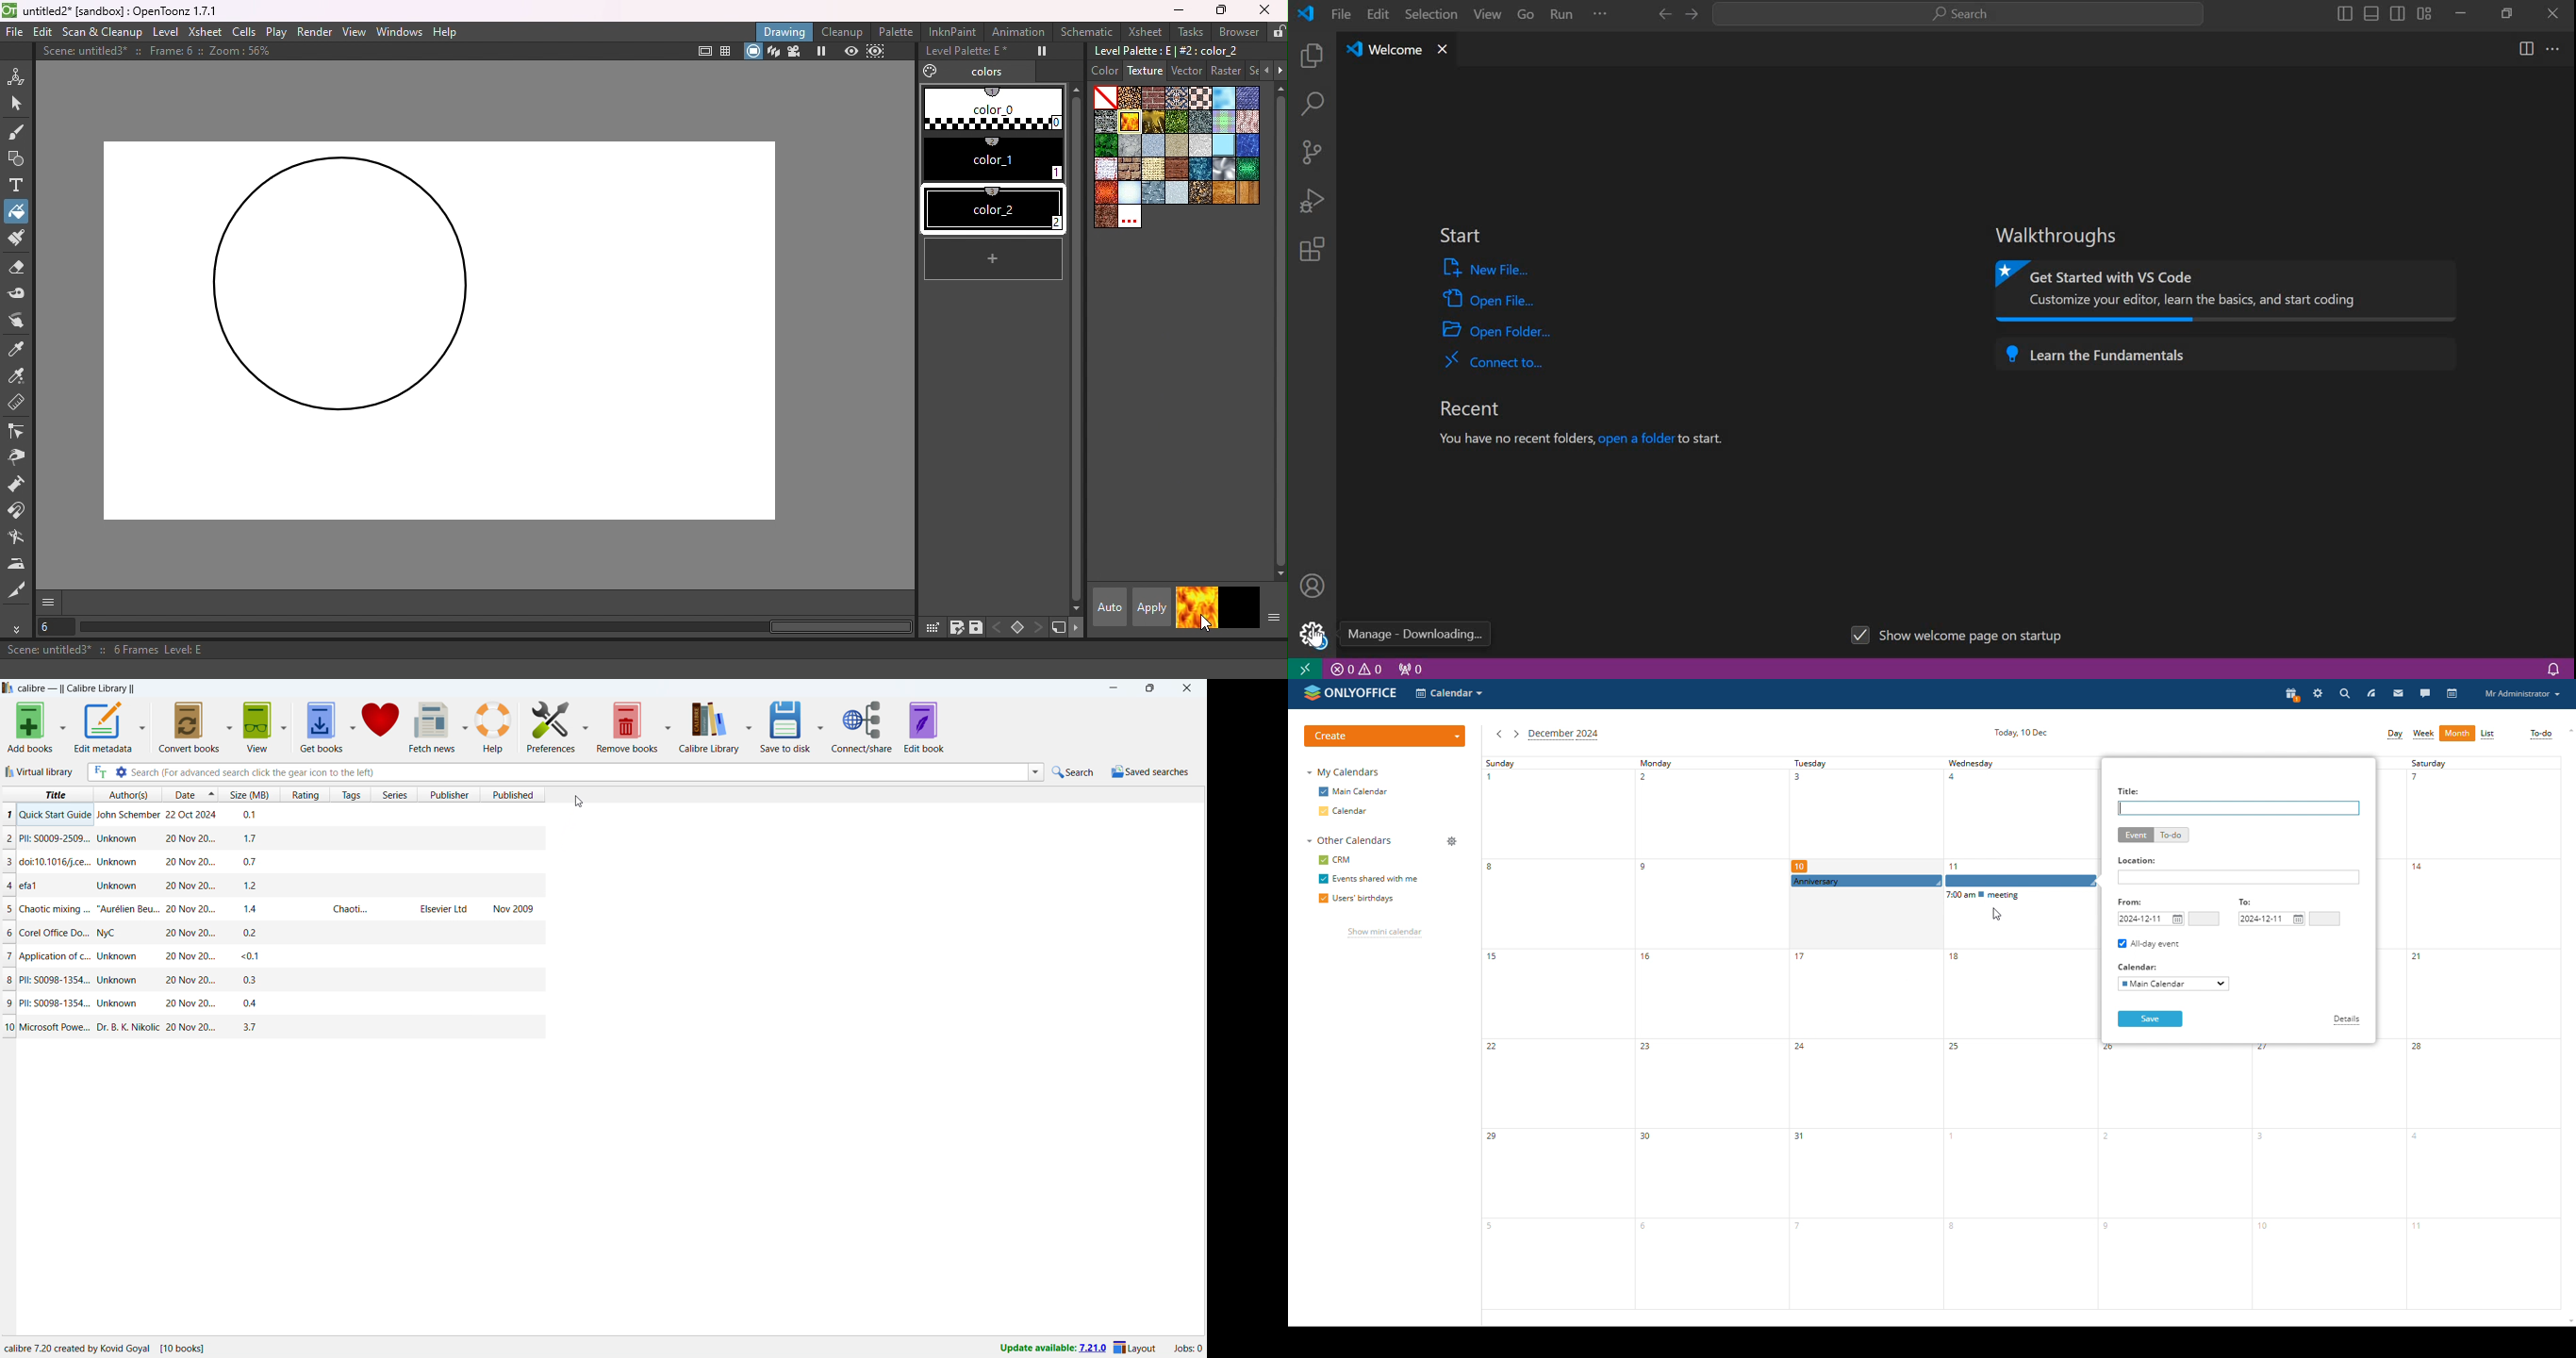 This screenshot has width=2576, height=1372. What do you see at coordinates (1201, 192) in the screenshot?
I see `wetpebbles.bmp` at bounding box center [1201, 192].